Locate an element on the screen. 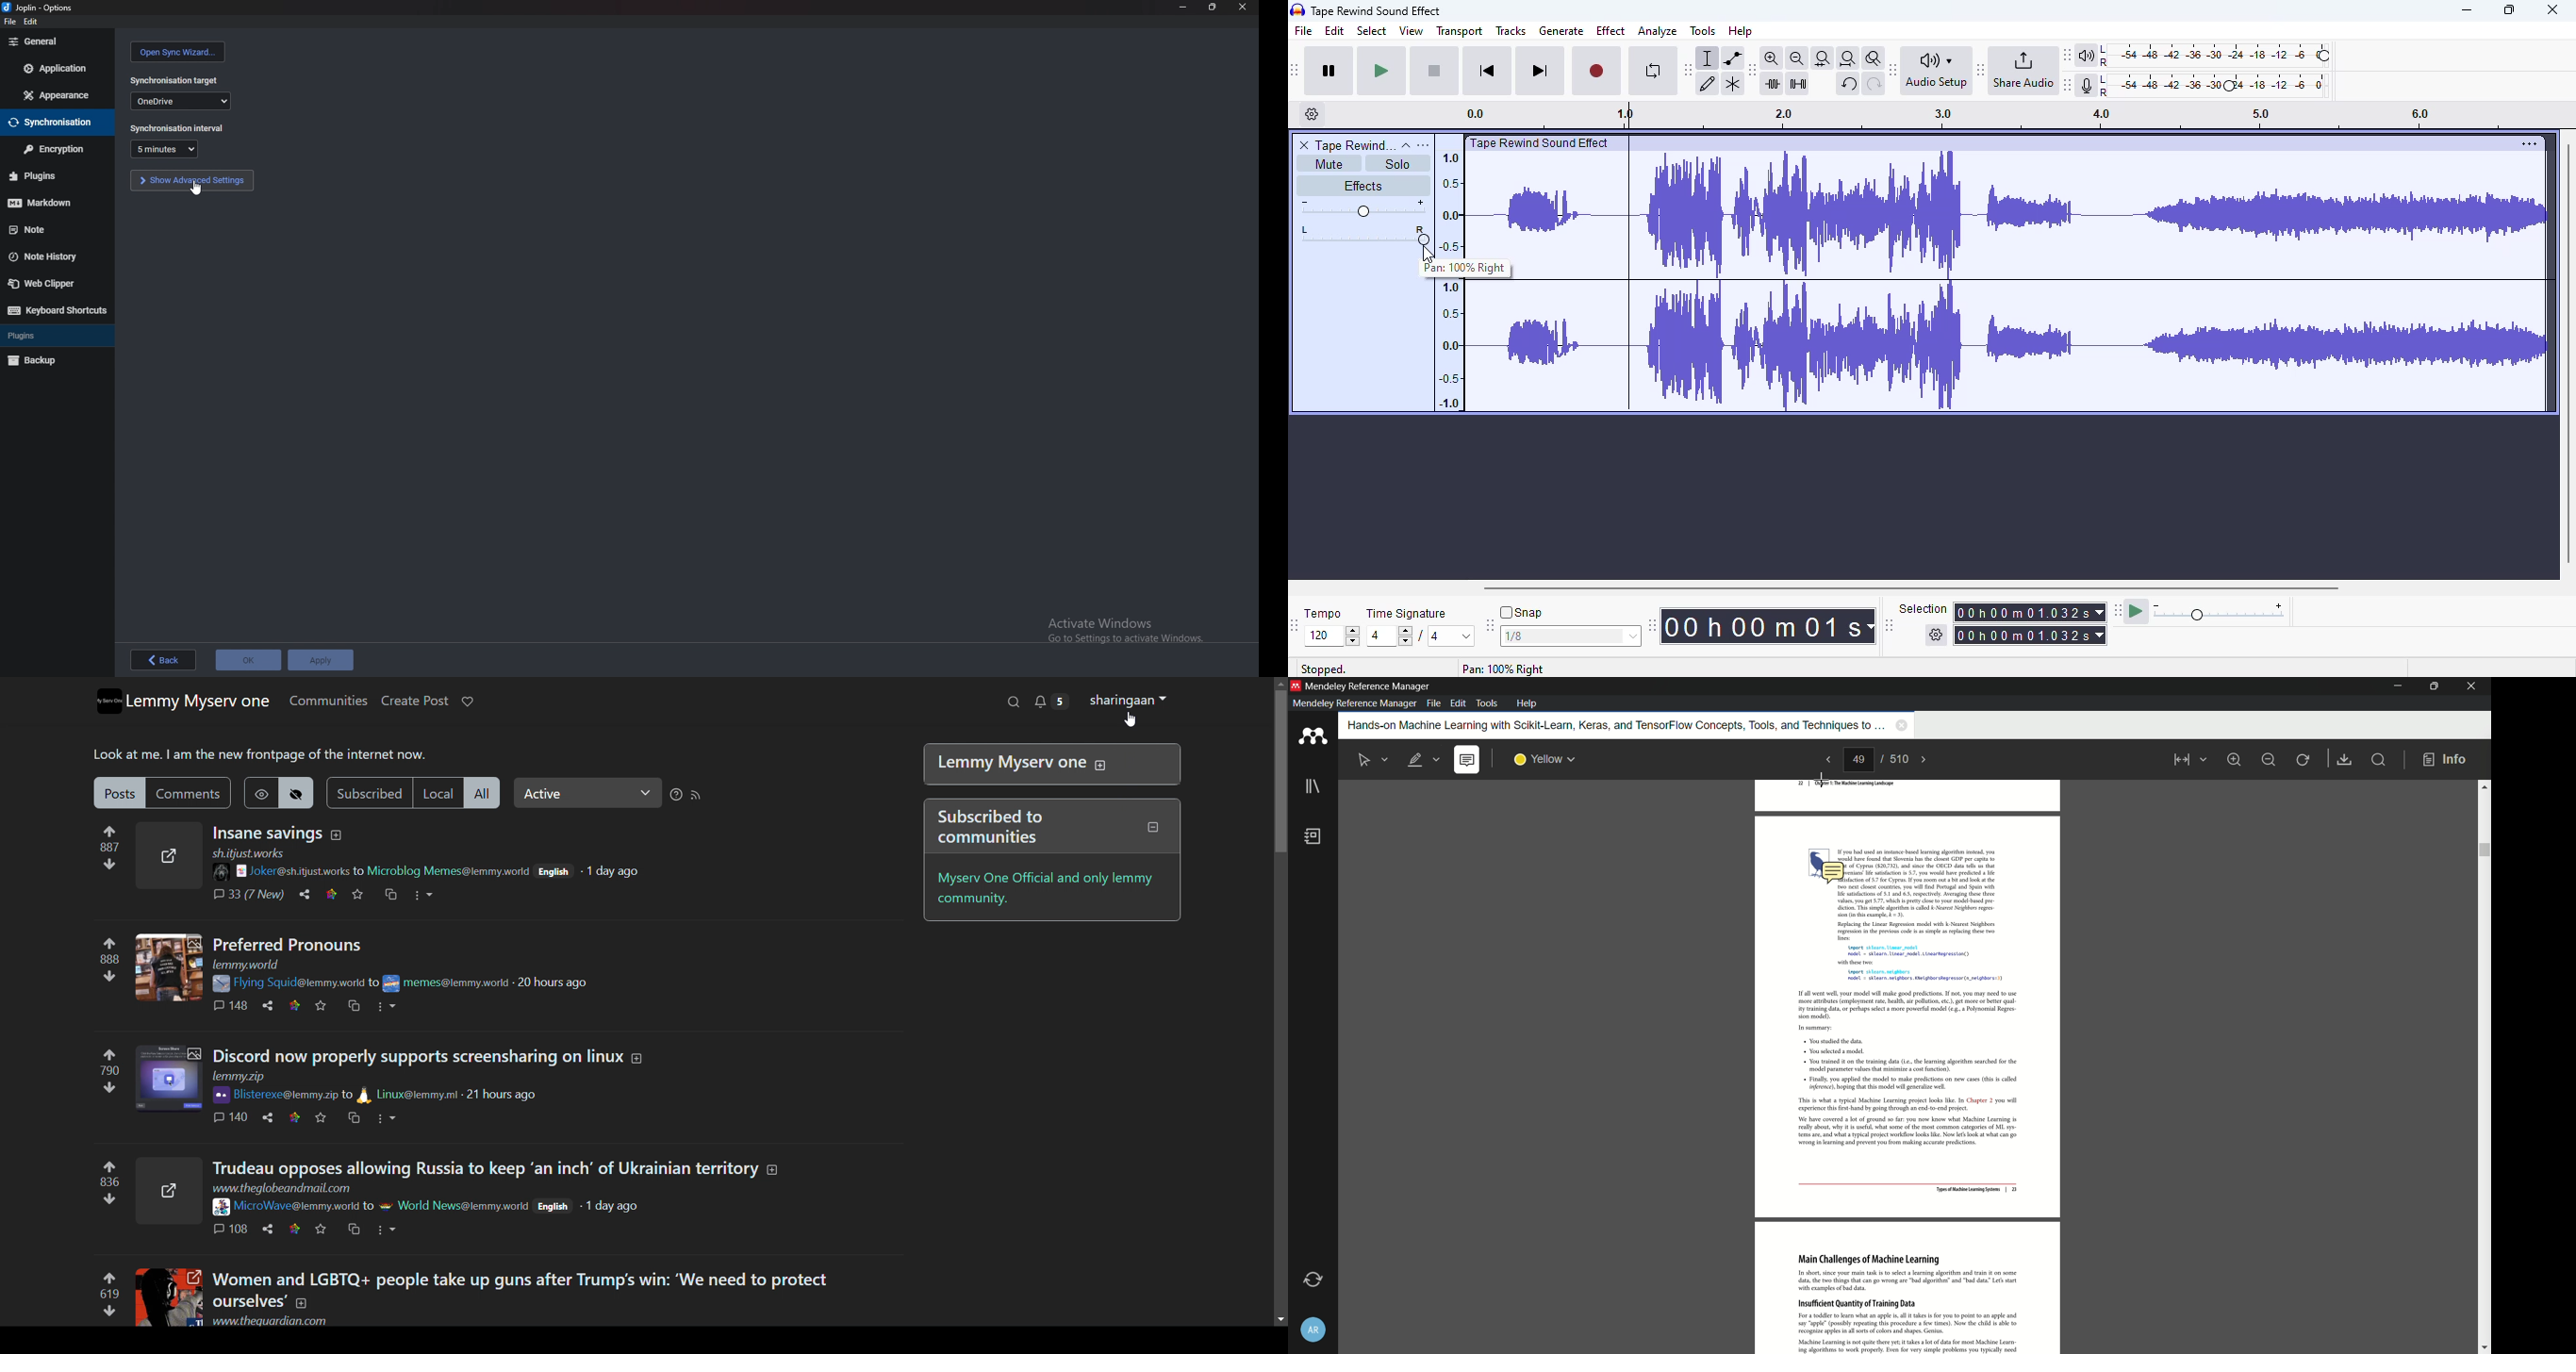  refresh is located at coordinates (2304, 759).